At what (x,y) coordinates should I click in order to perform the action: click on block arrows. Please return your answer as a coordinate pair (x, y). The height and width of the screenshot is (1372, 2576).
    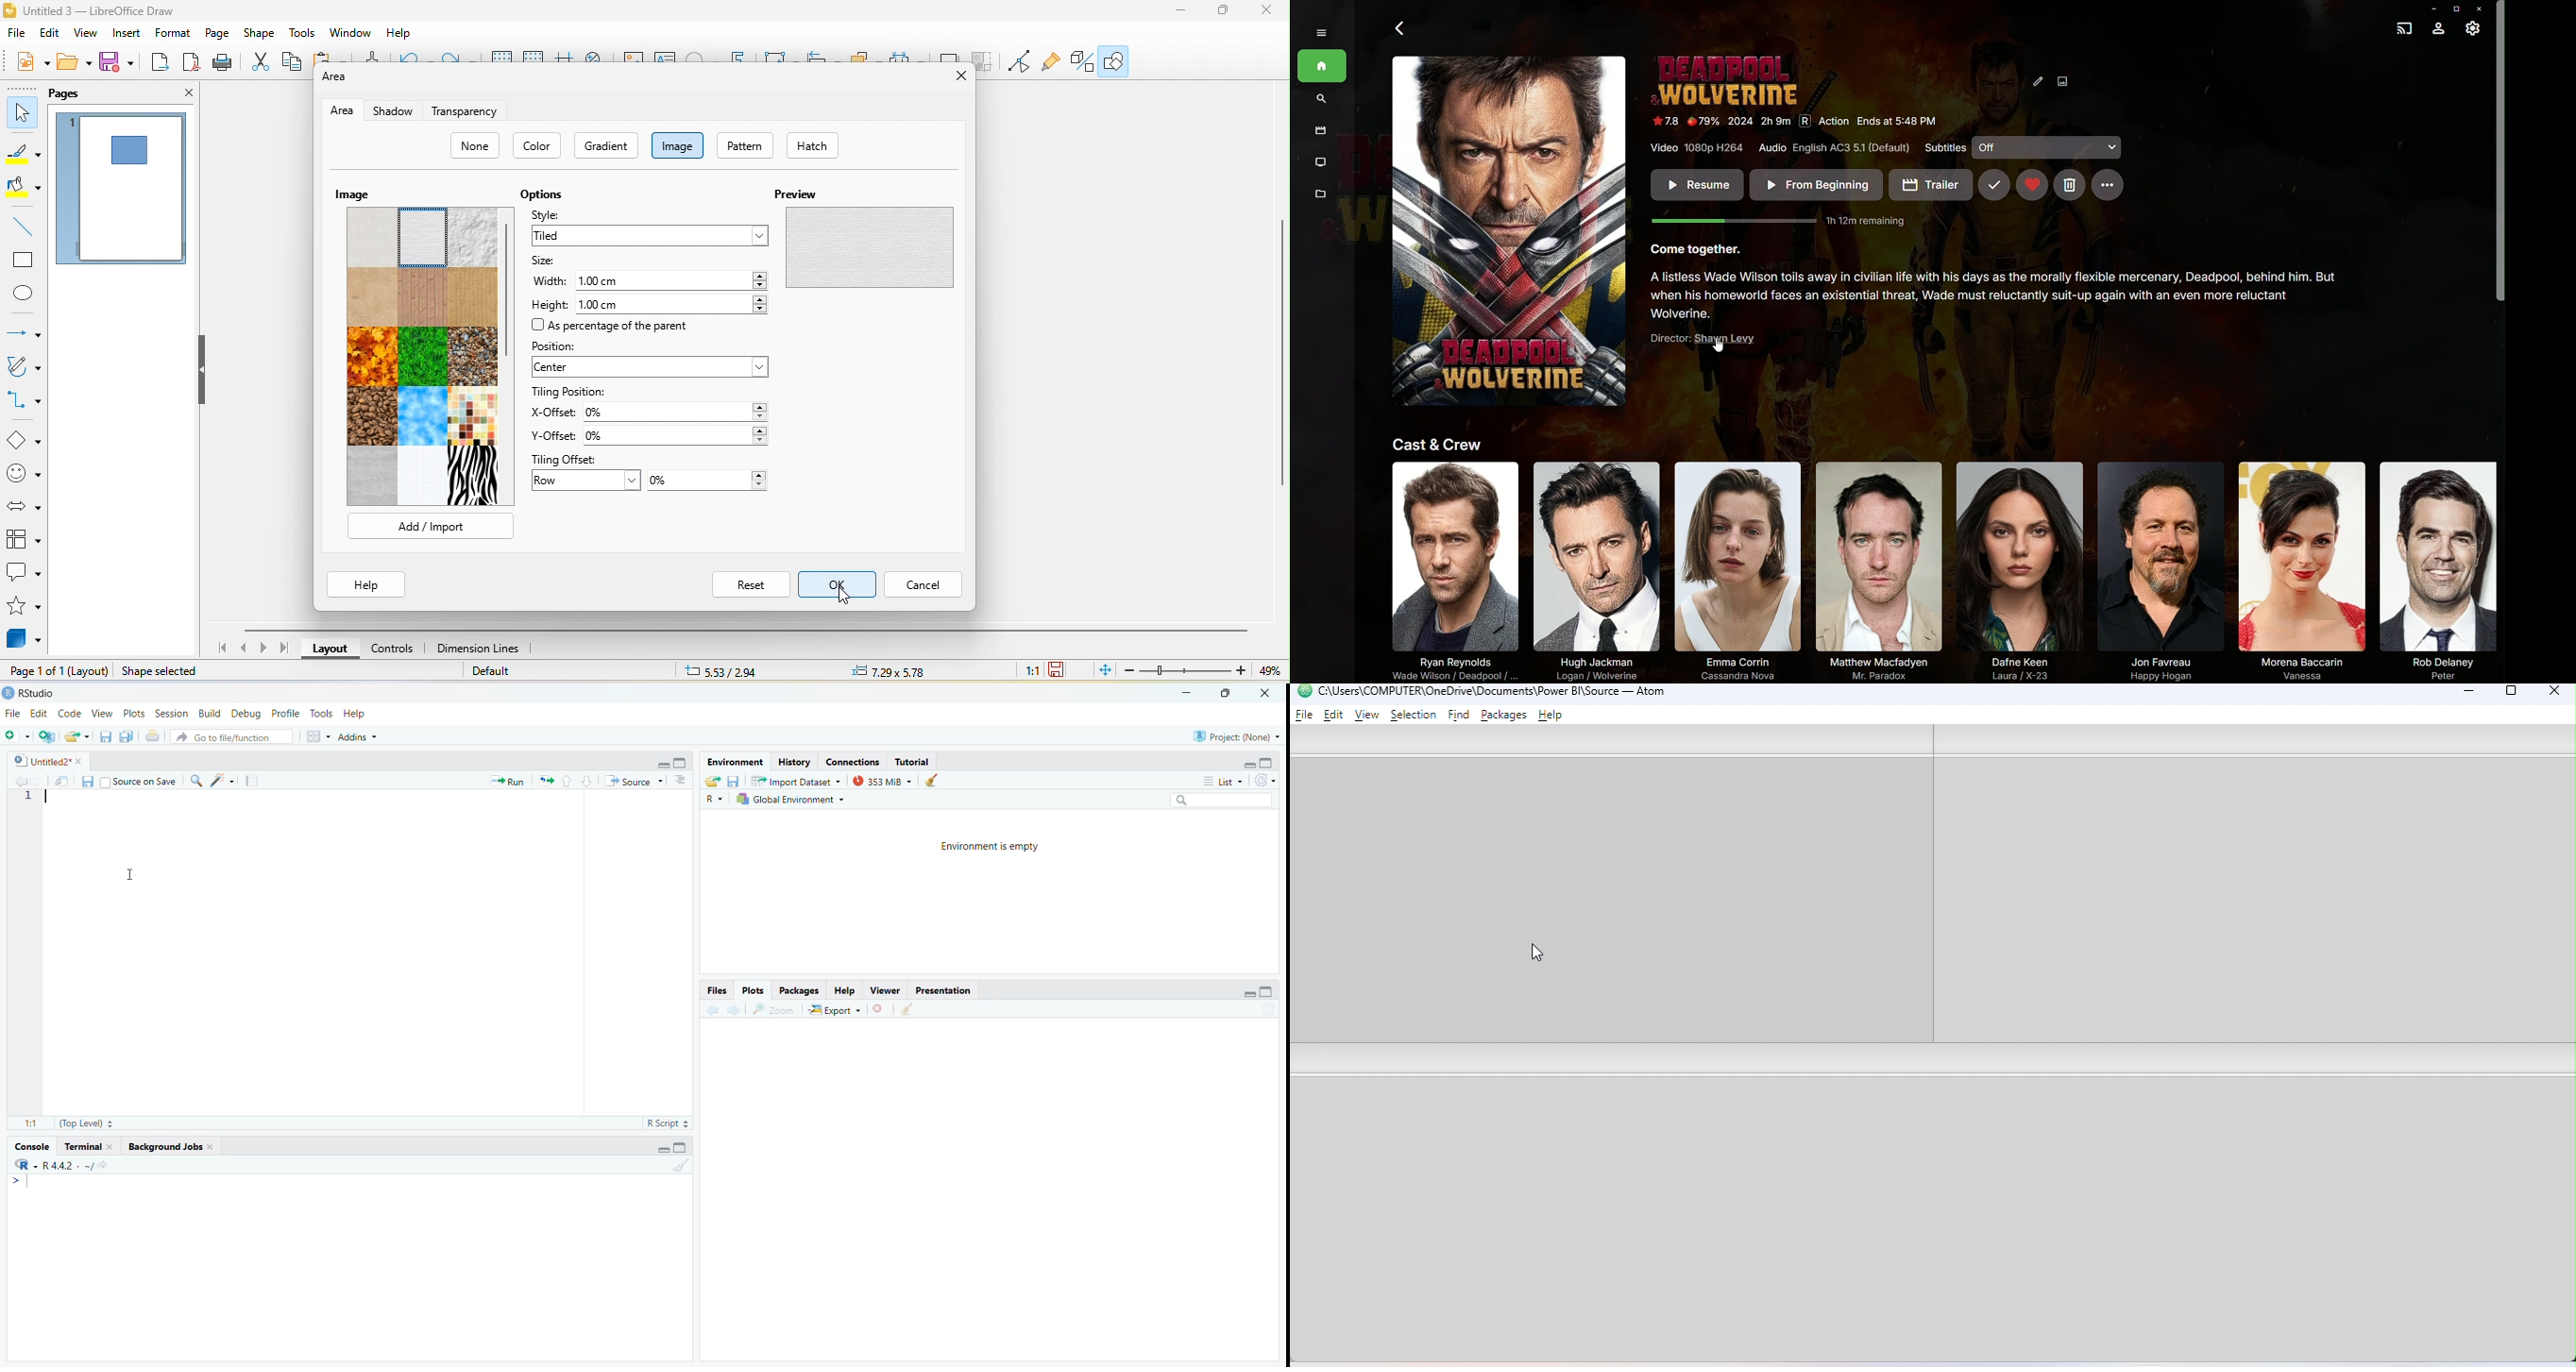
    Looking at the image, I should click on (23, 503).